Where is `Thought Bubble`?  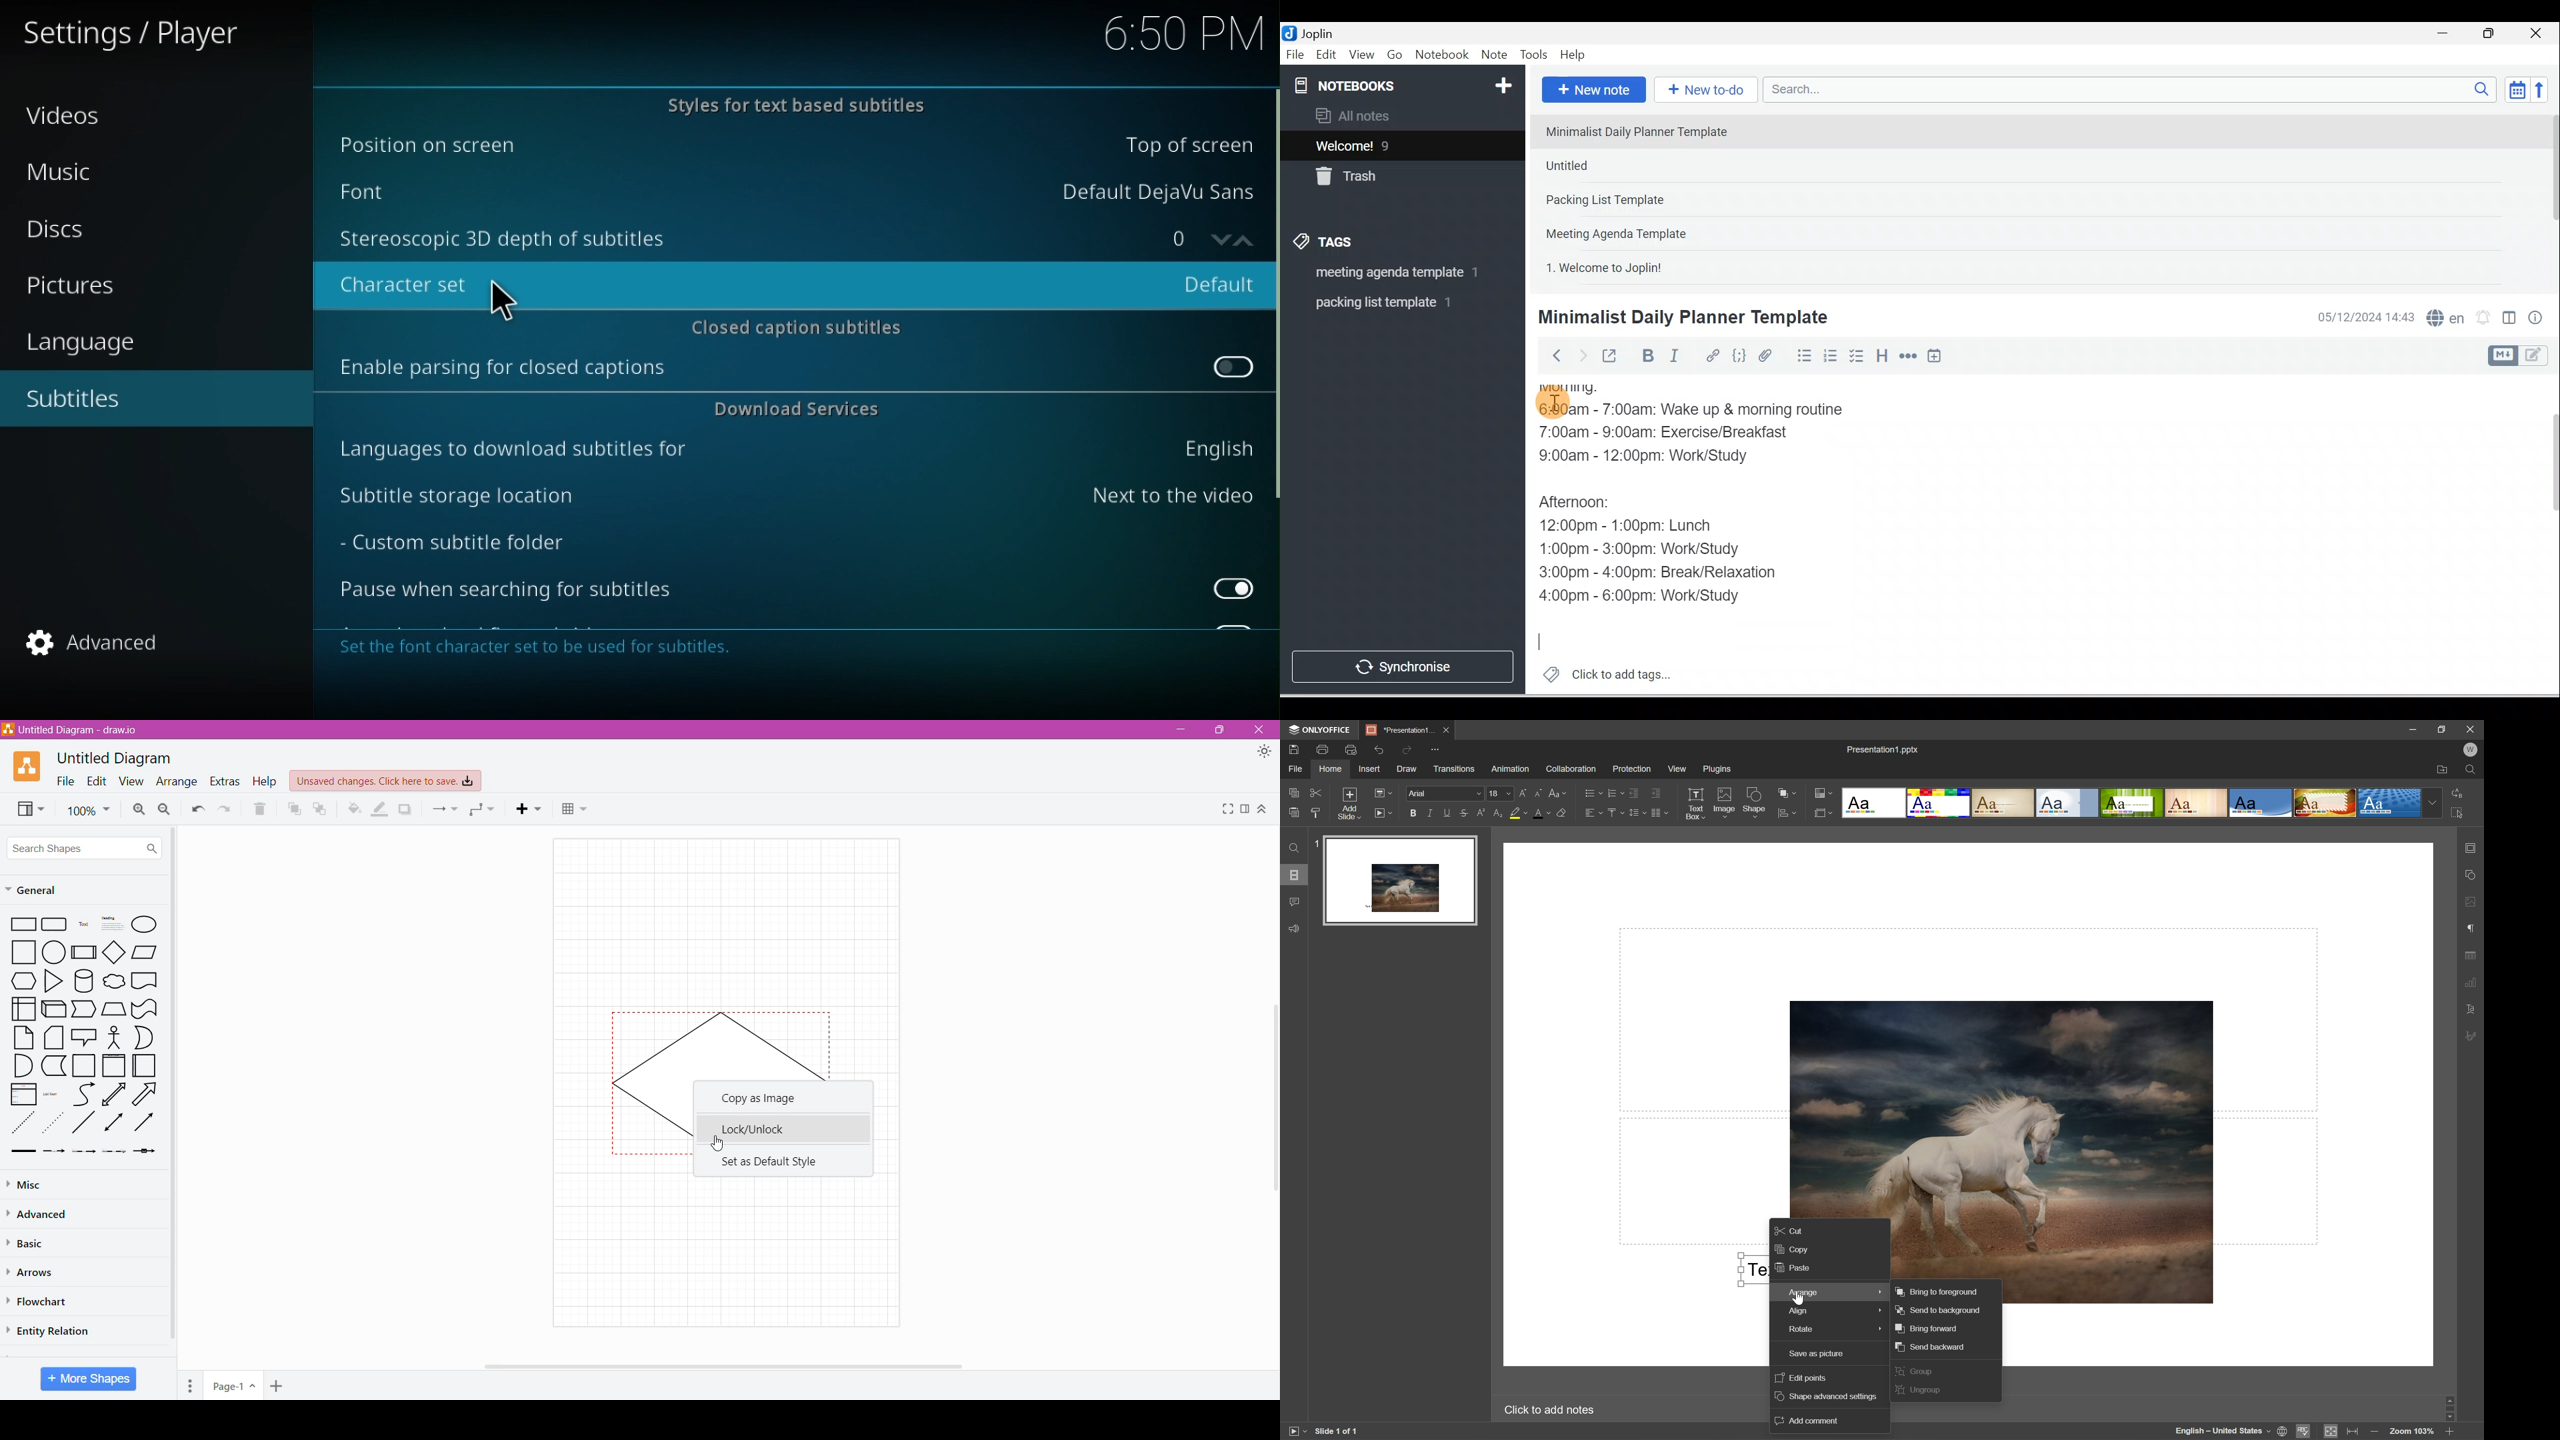 Thought Bubble is located at coordinates (113, 983).